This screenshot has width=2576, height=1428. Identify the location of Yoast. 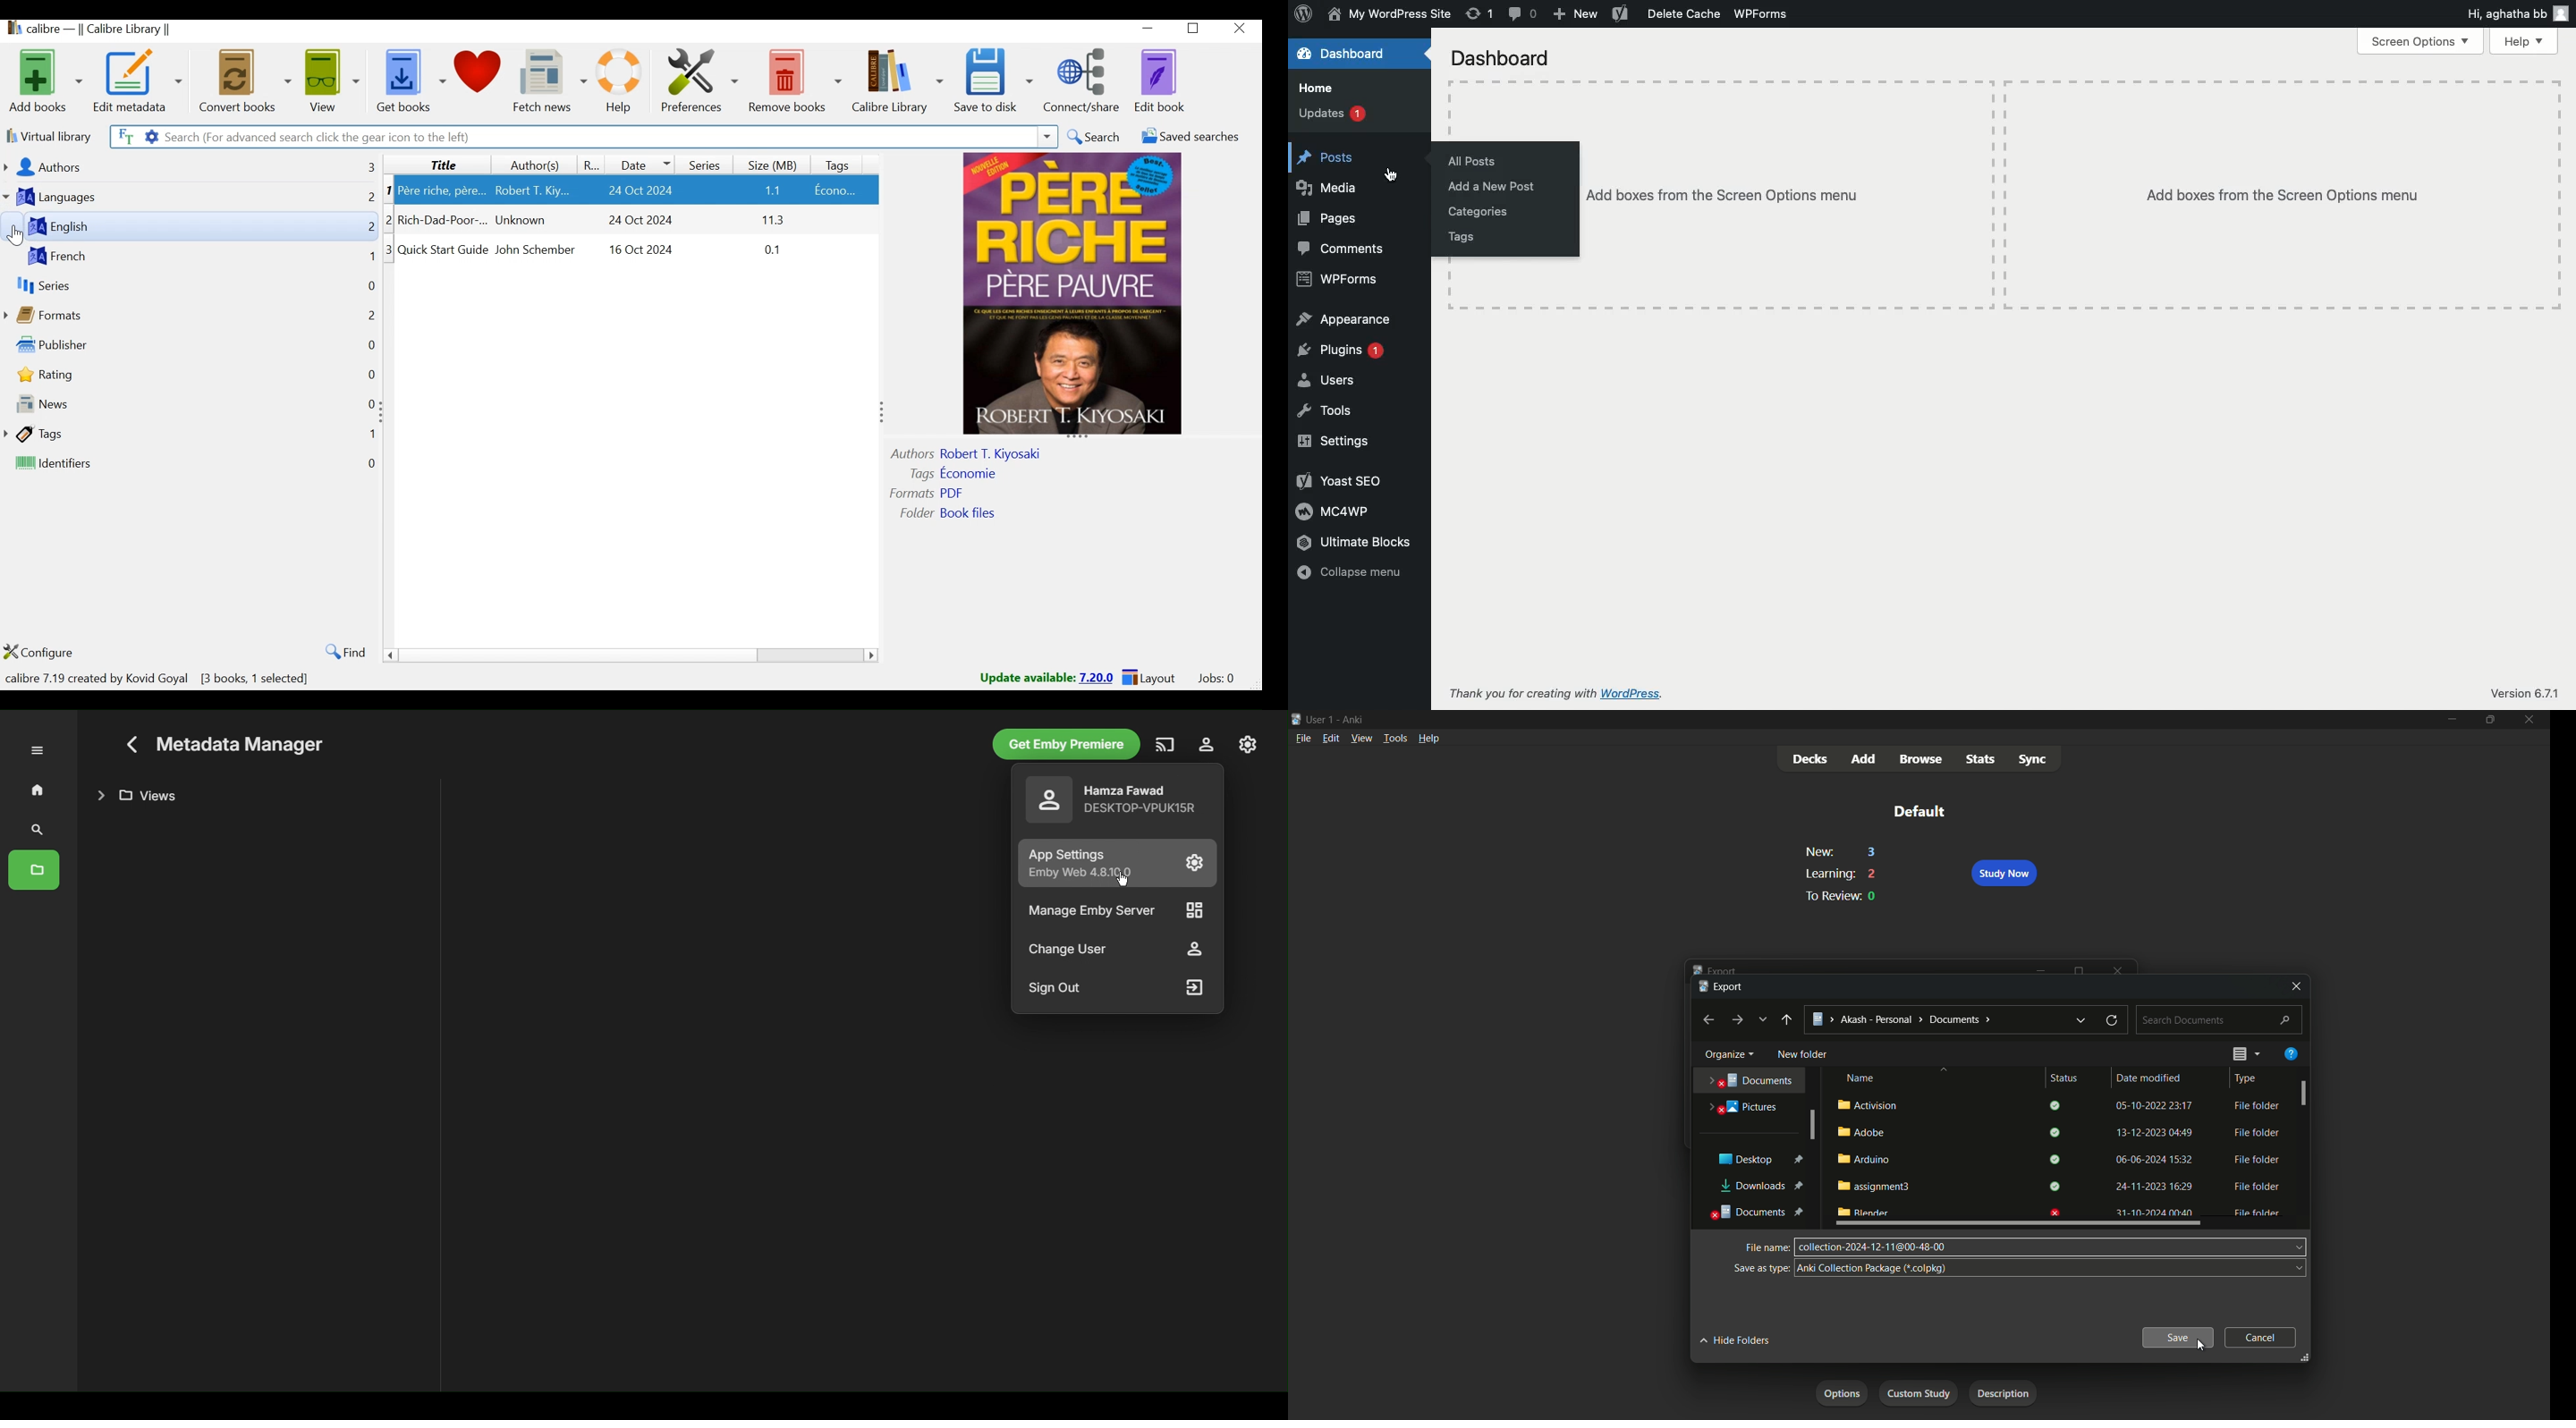
(1622, 13).